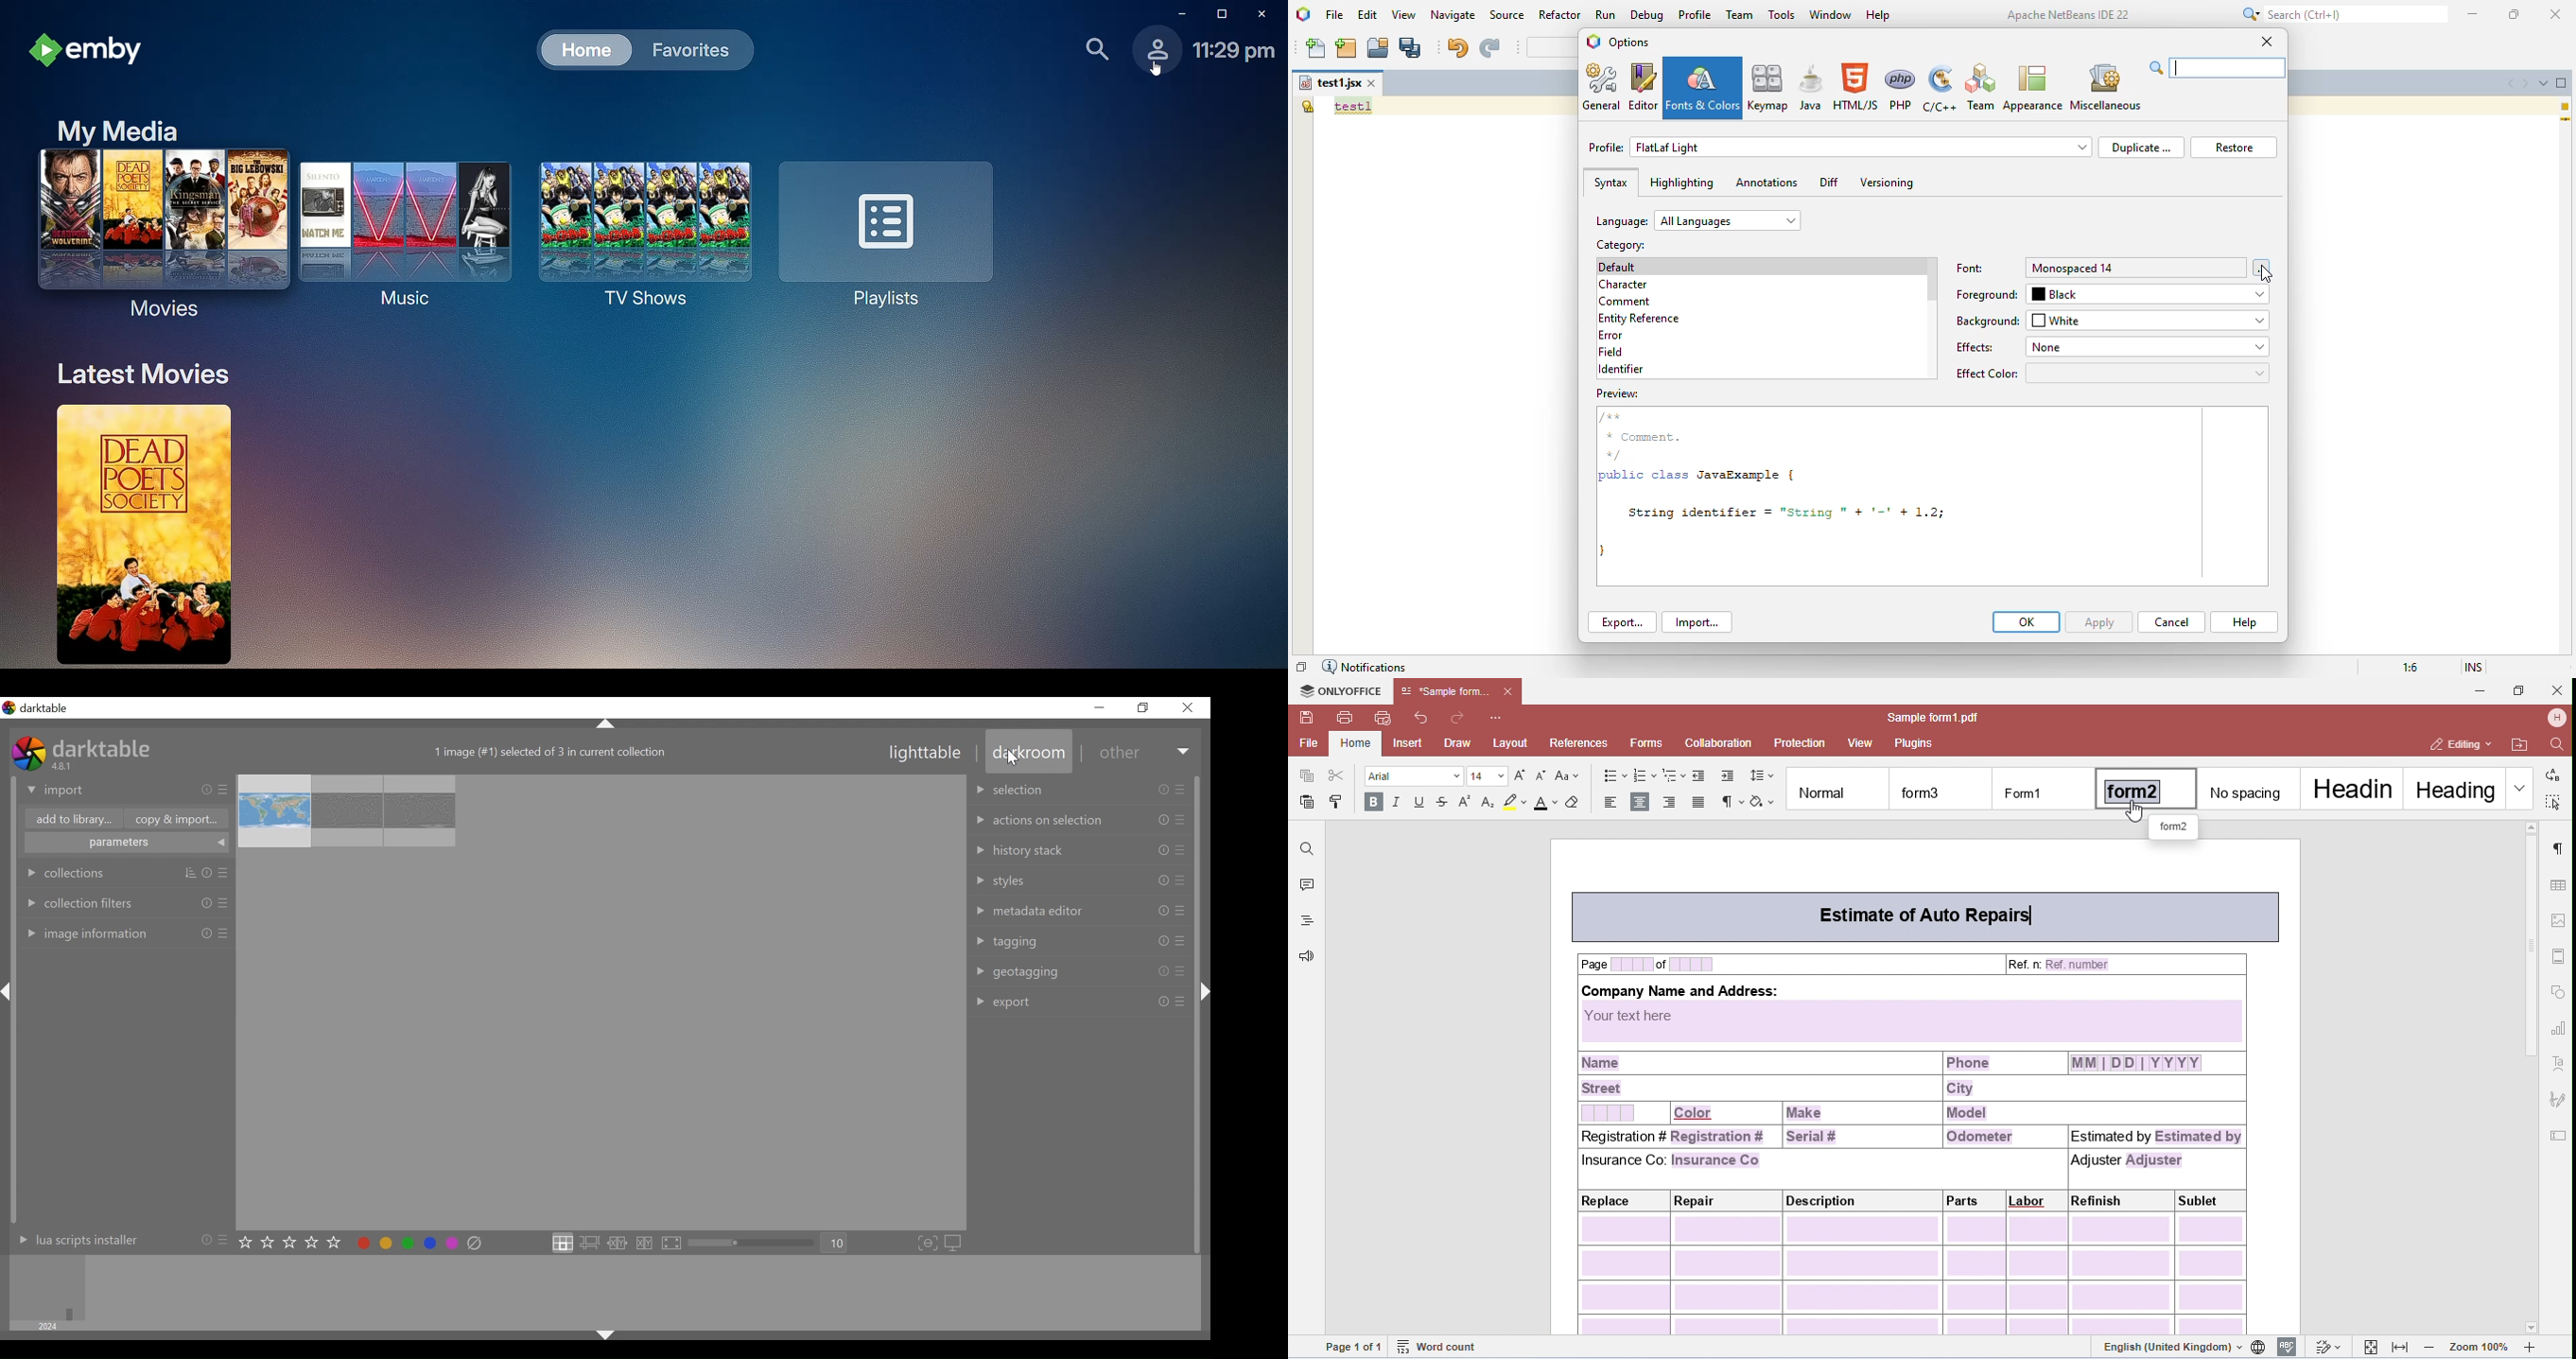  I want to click on font chooser, so click(2260, 268).